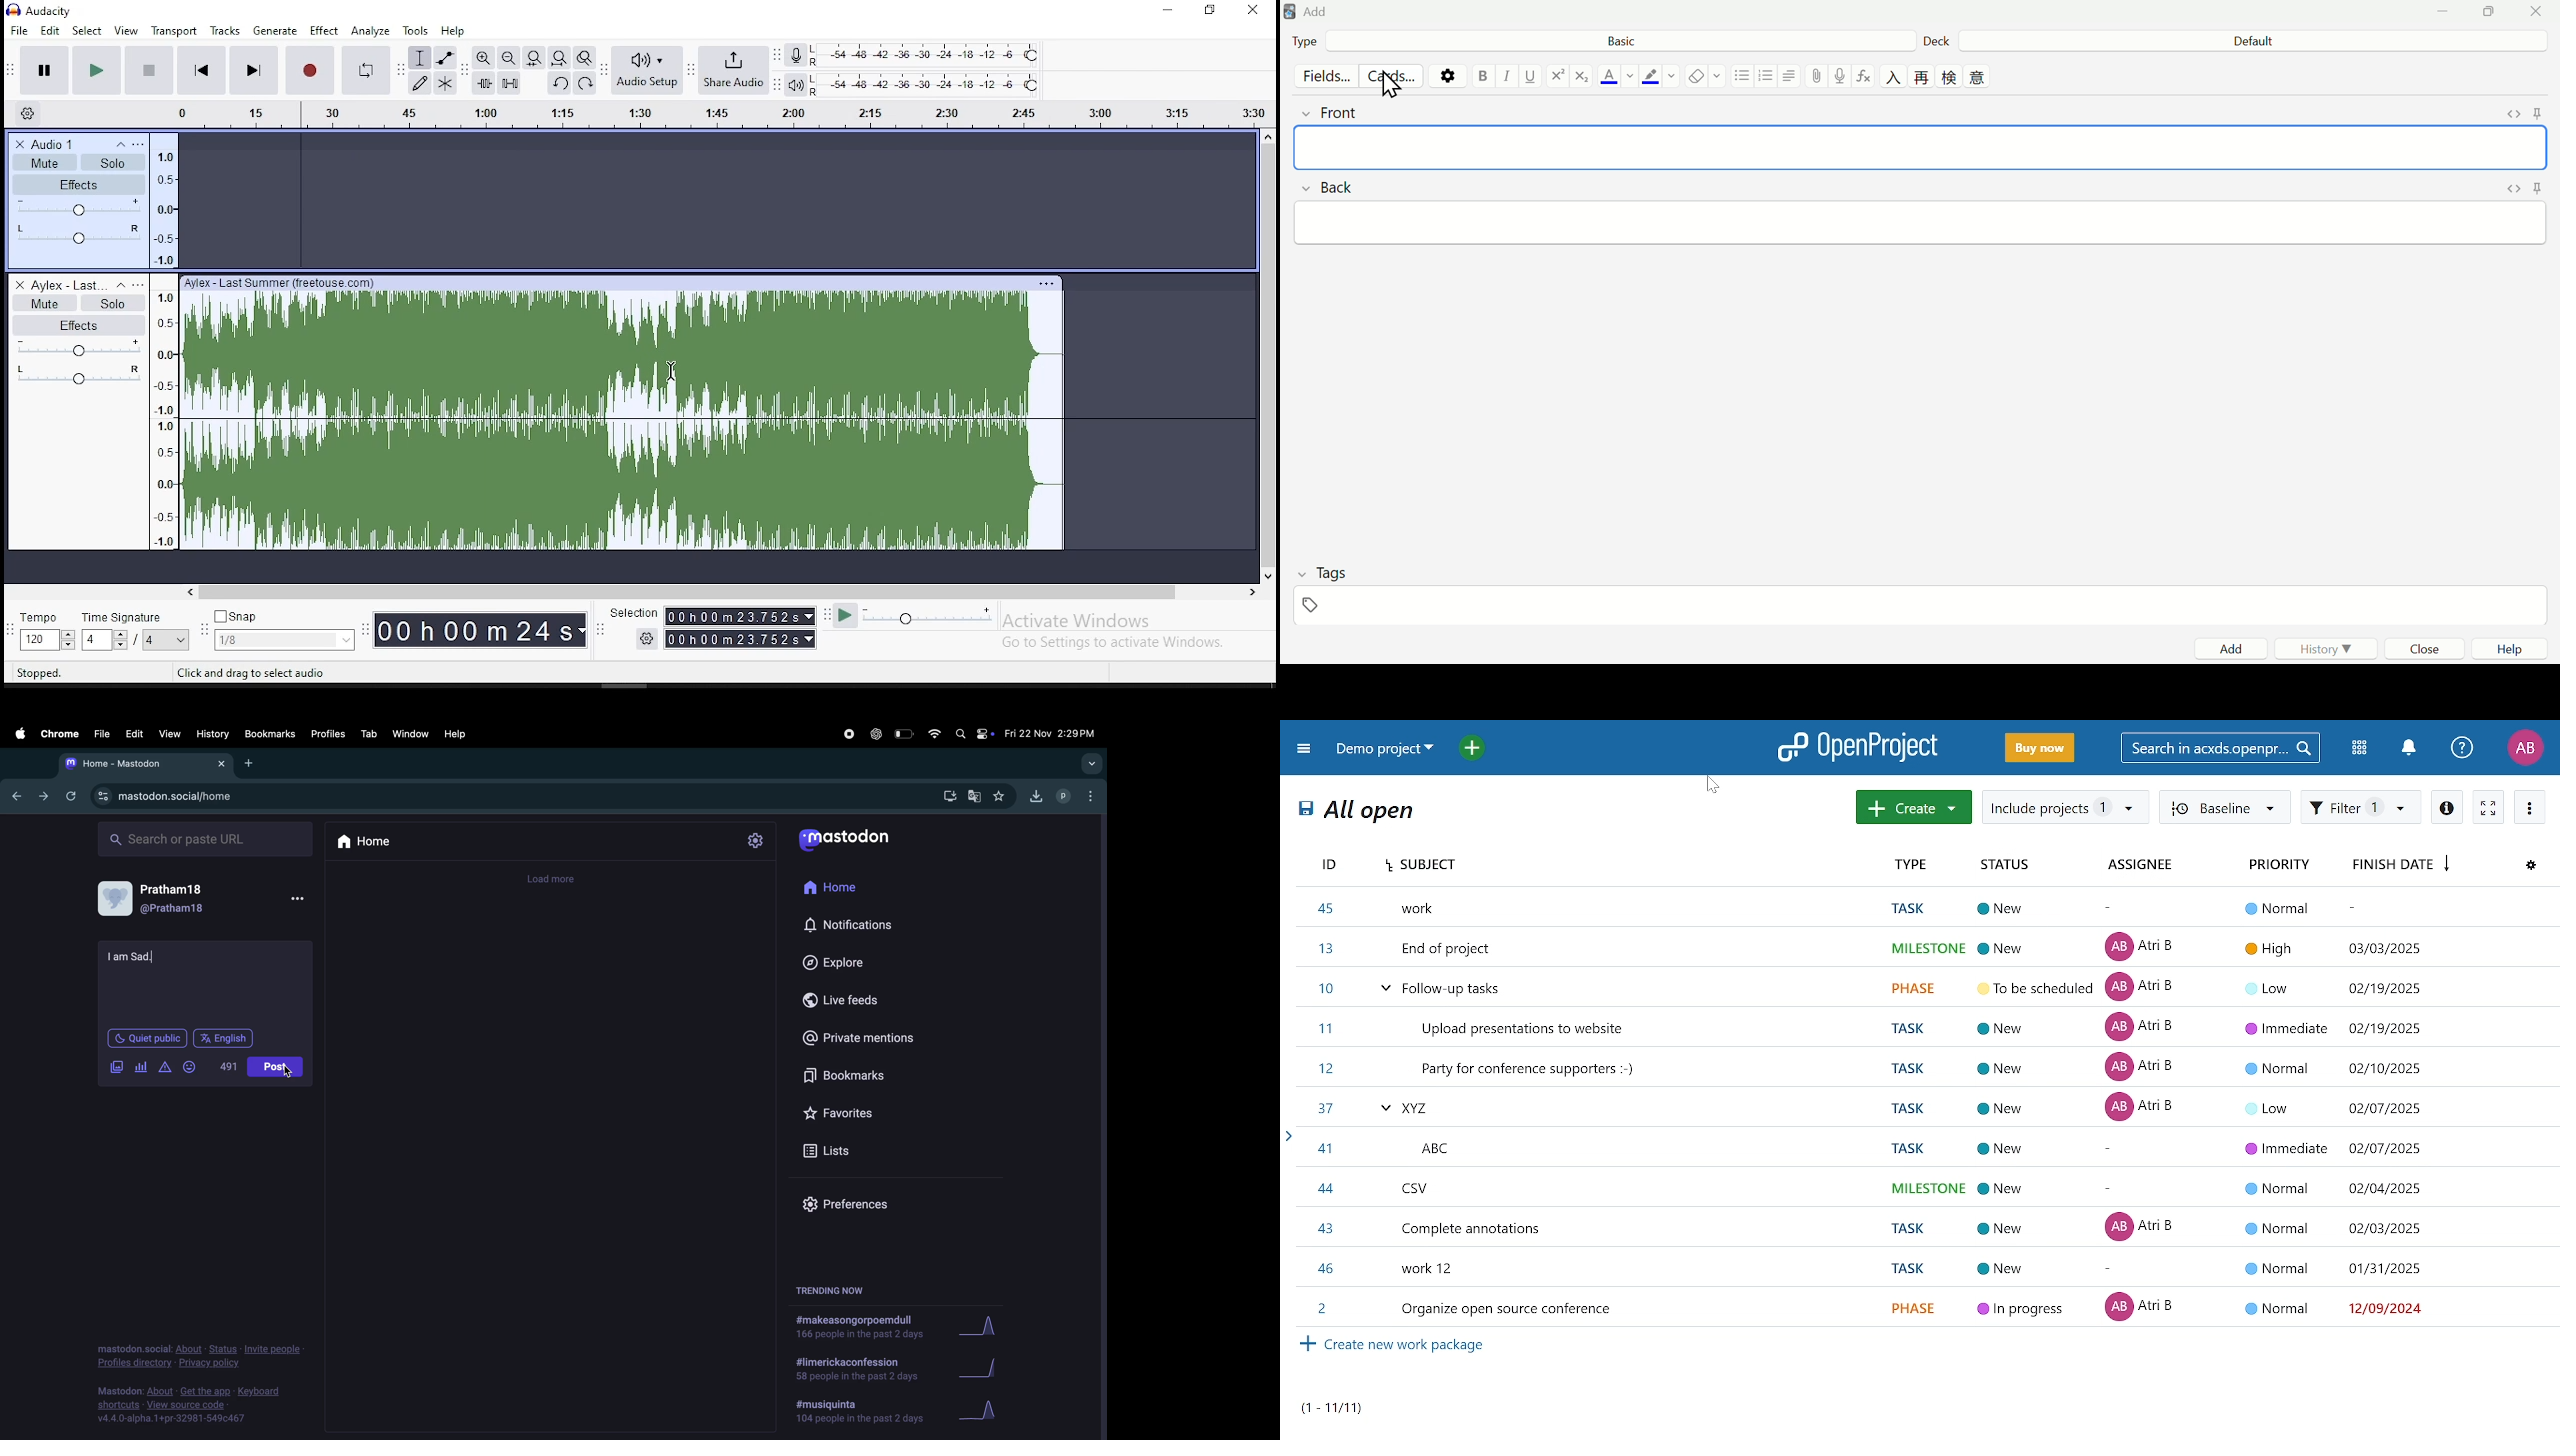  Describe the element at coordinates (623, 414) in the screenshot. I see `audio track` at that location.